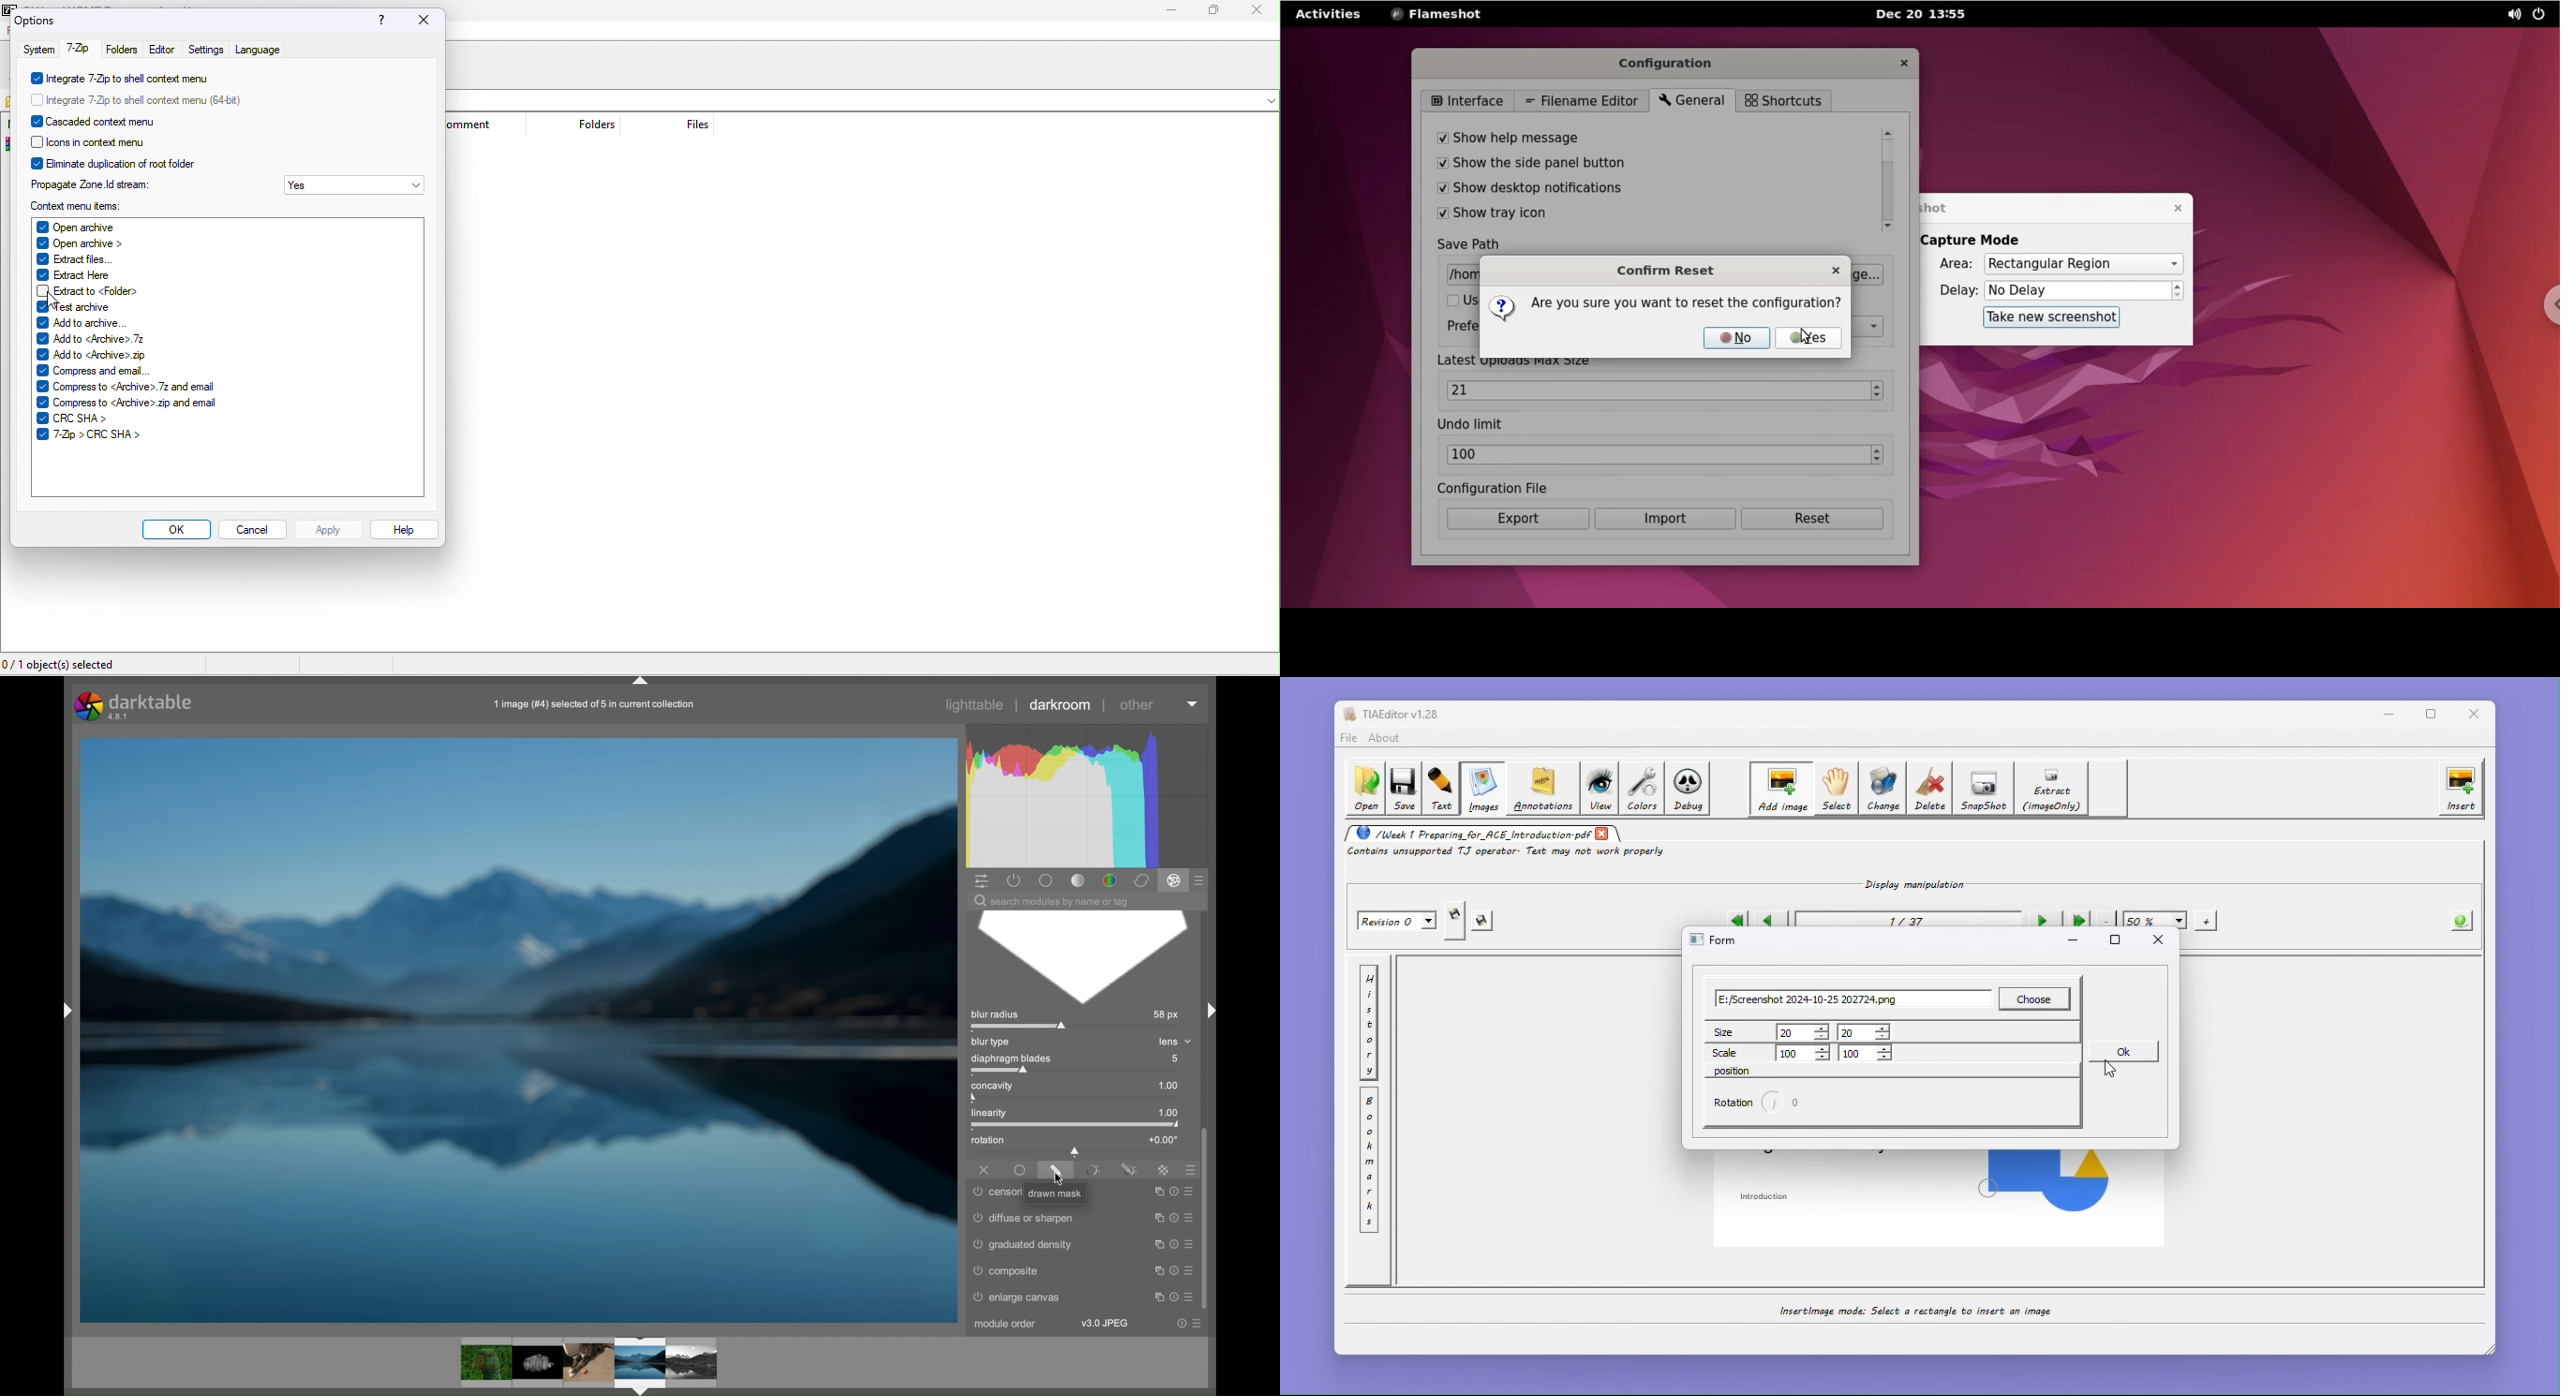 This screenshot has height=1400, width=2576. I want to click on uniformly, so click(1021, 1171).